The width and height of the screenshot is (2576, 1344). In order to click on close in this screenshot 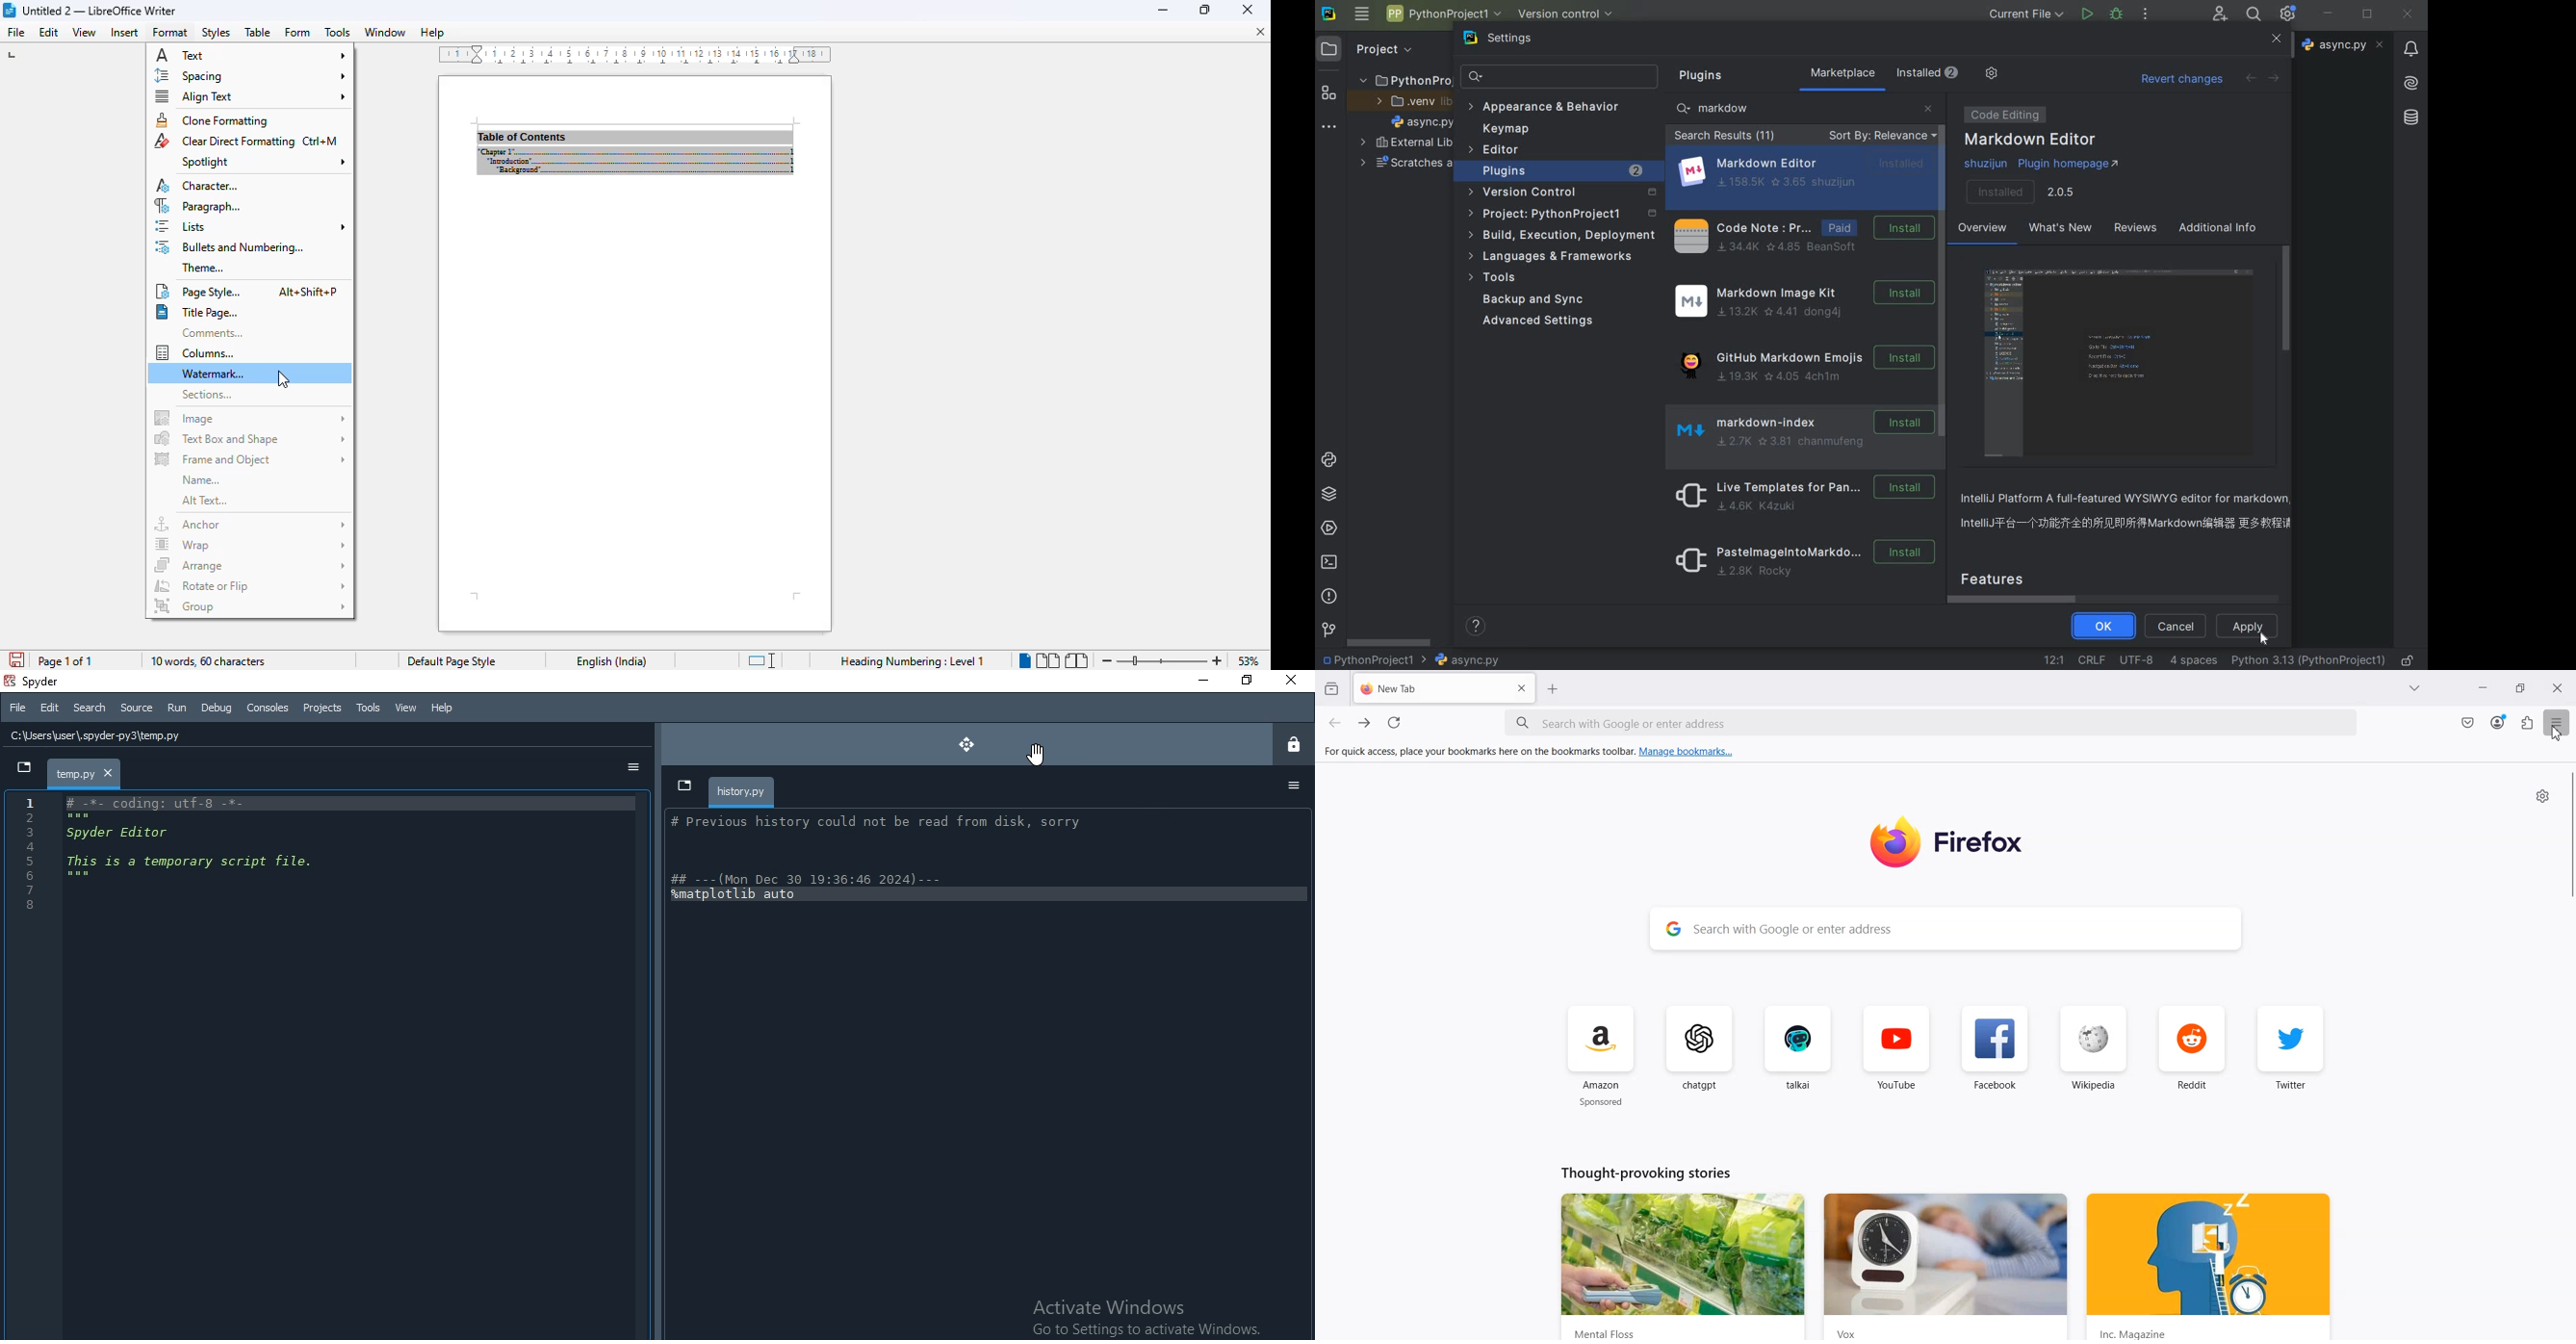, I will do `click(1261, 34)`.